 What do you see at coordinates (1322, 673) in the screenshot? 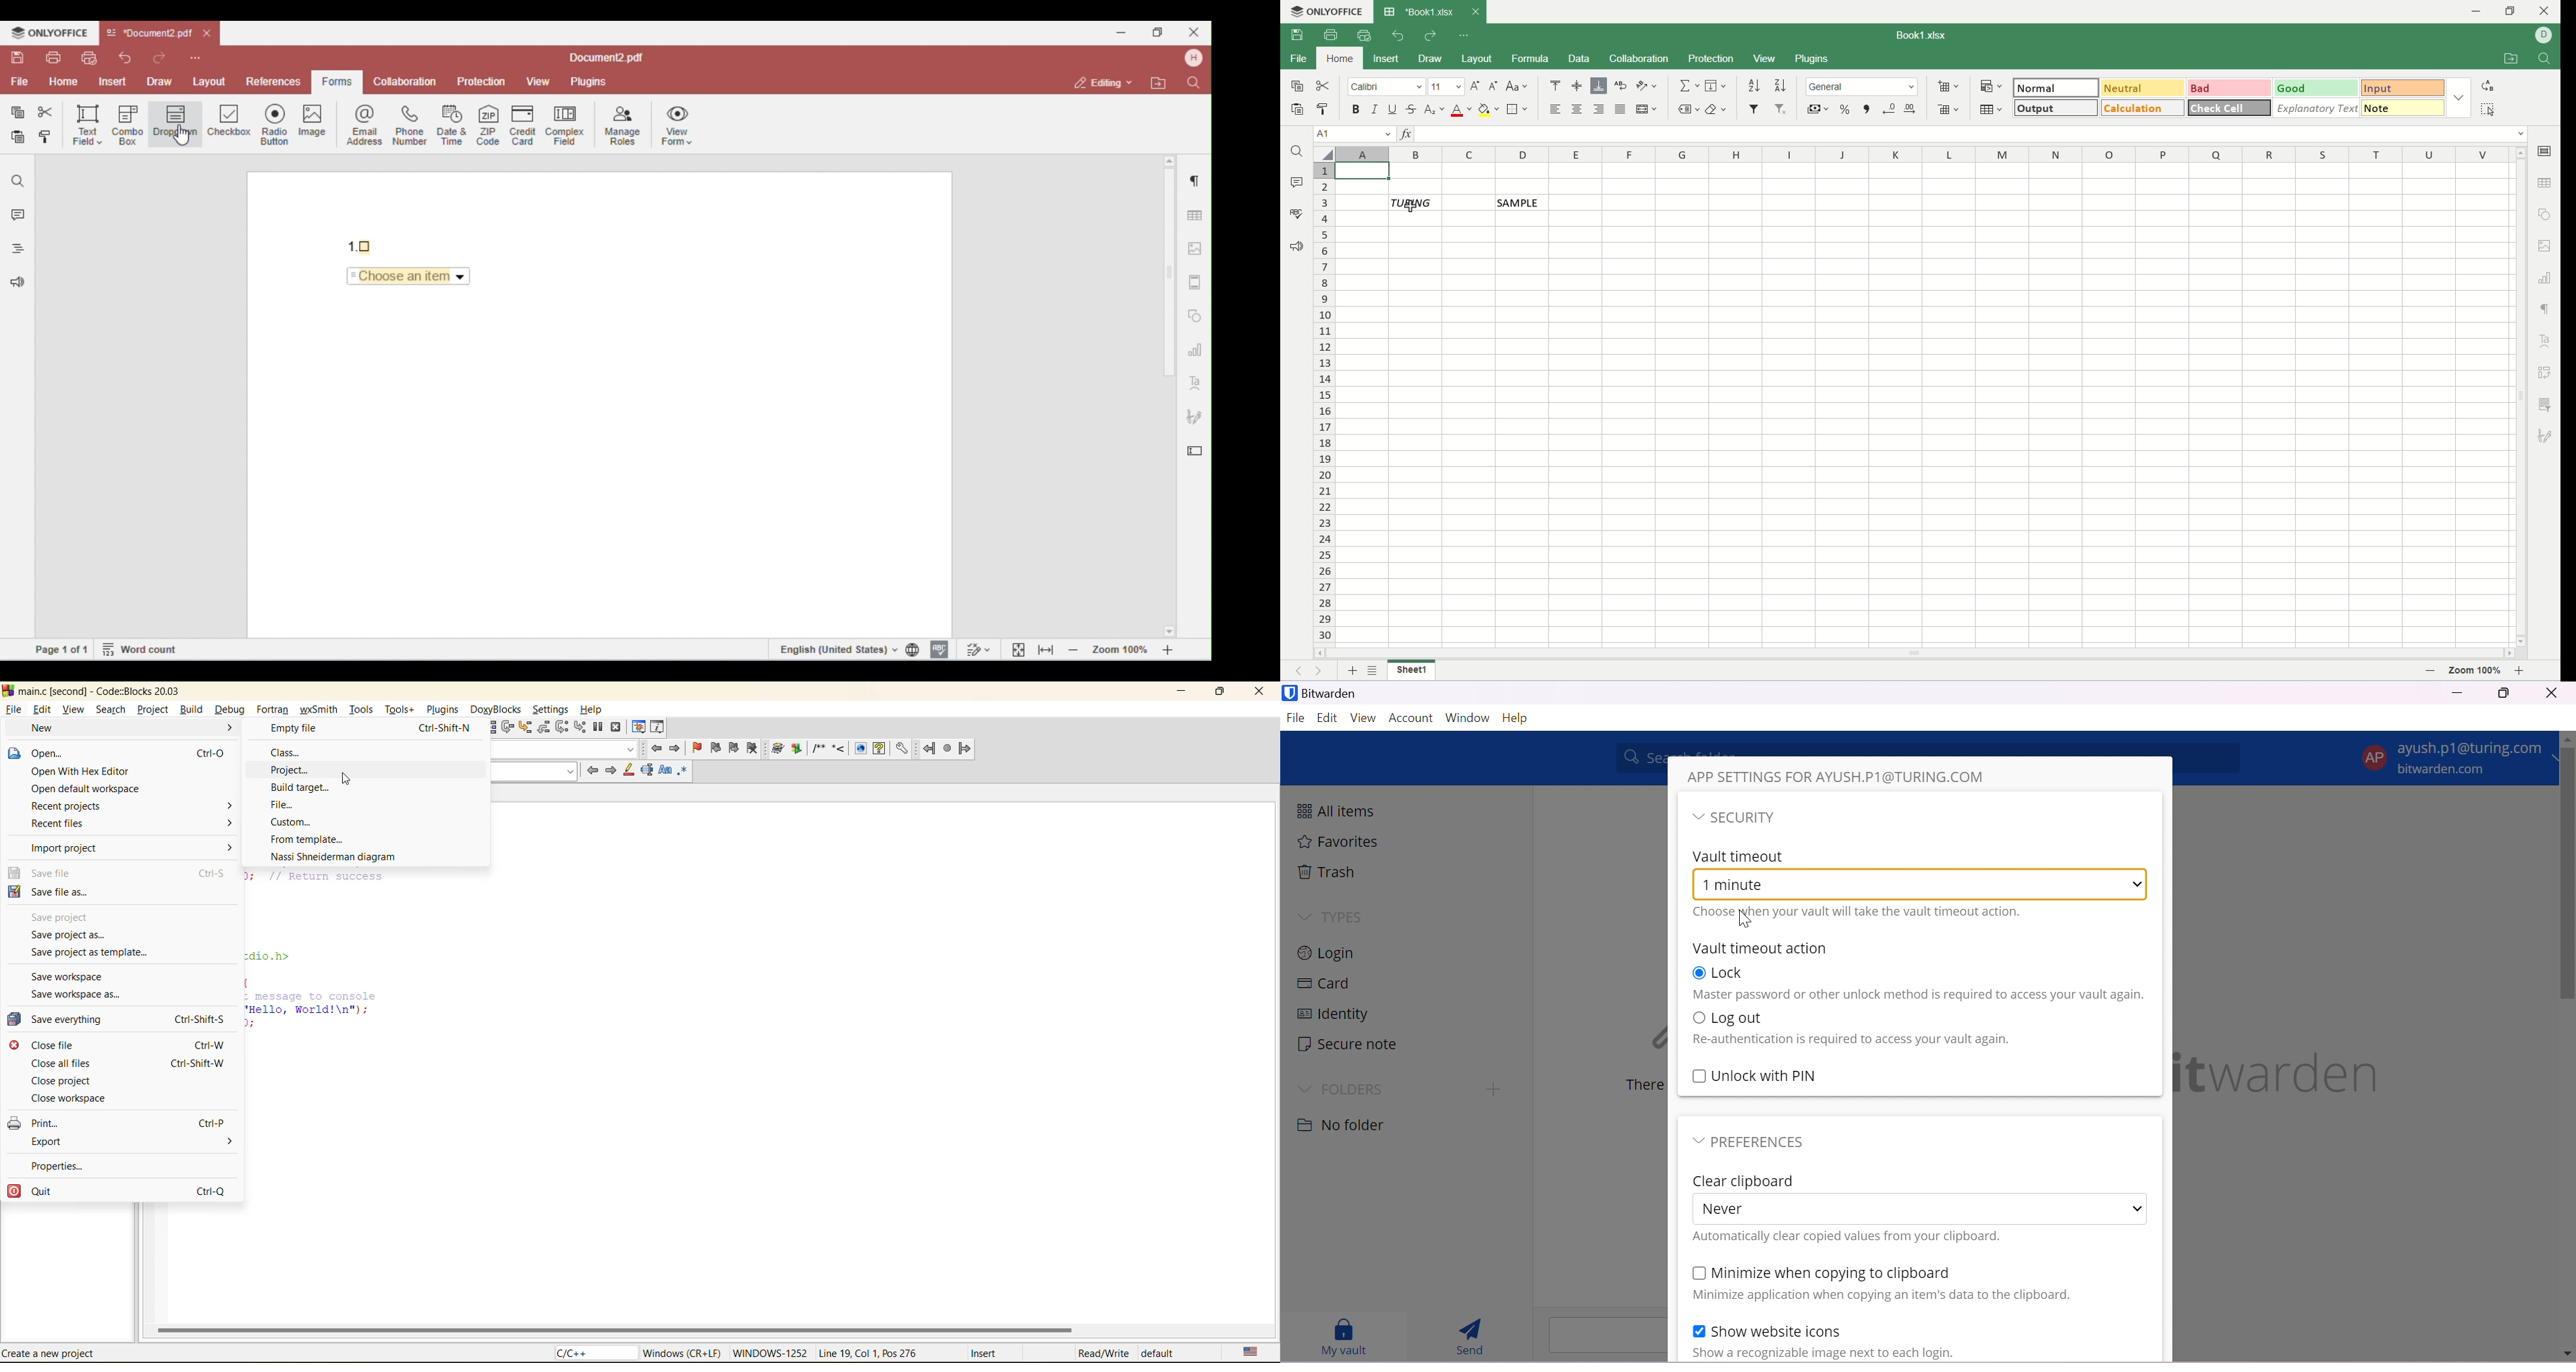
I see `next` at bounding box center [1322, 673].